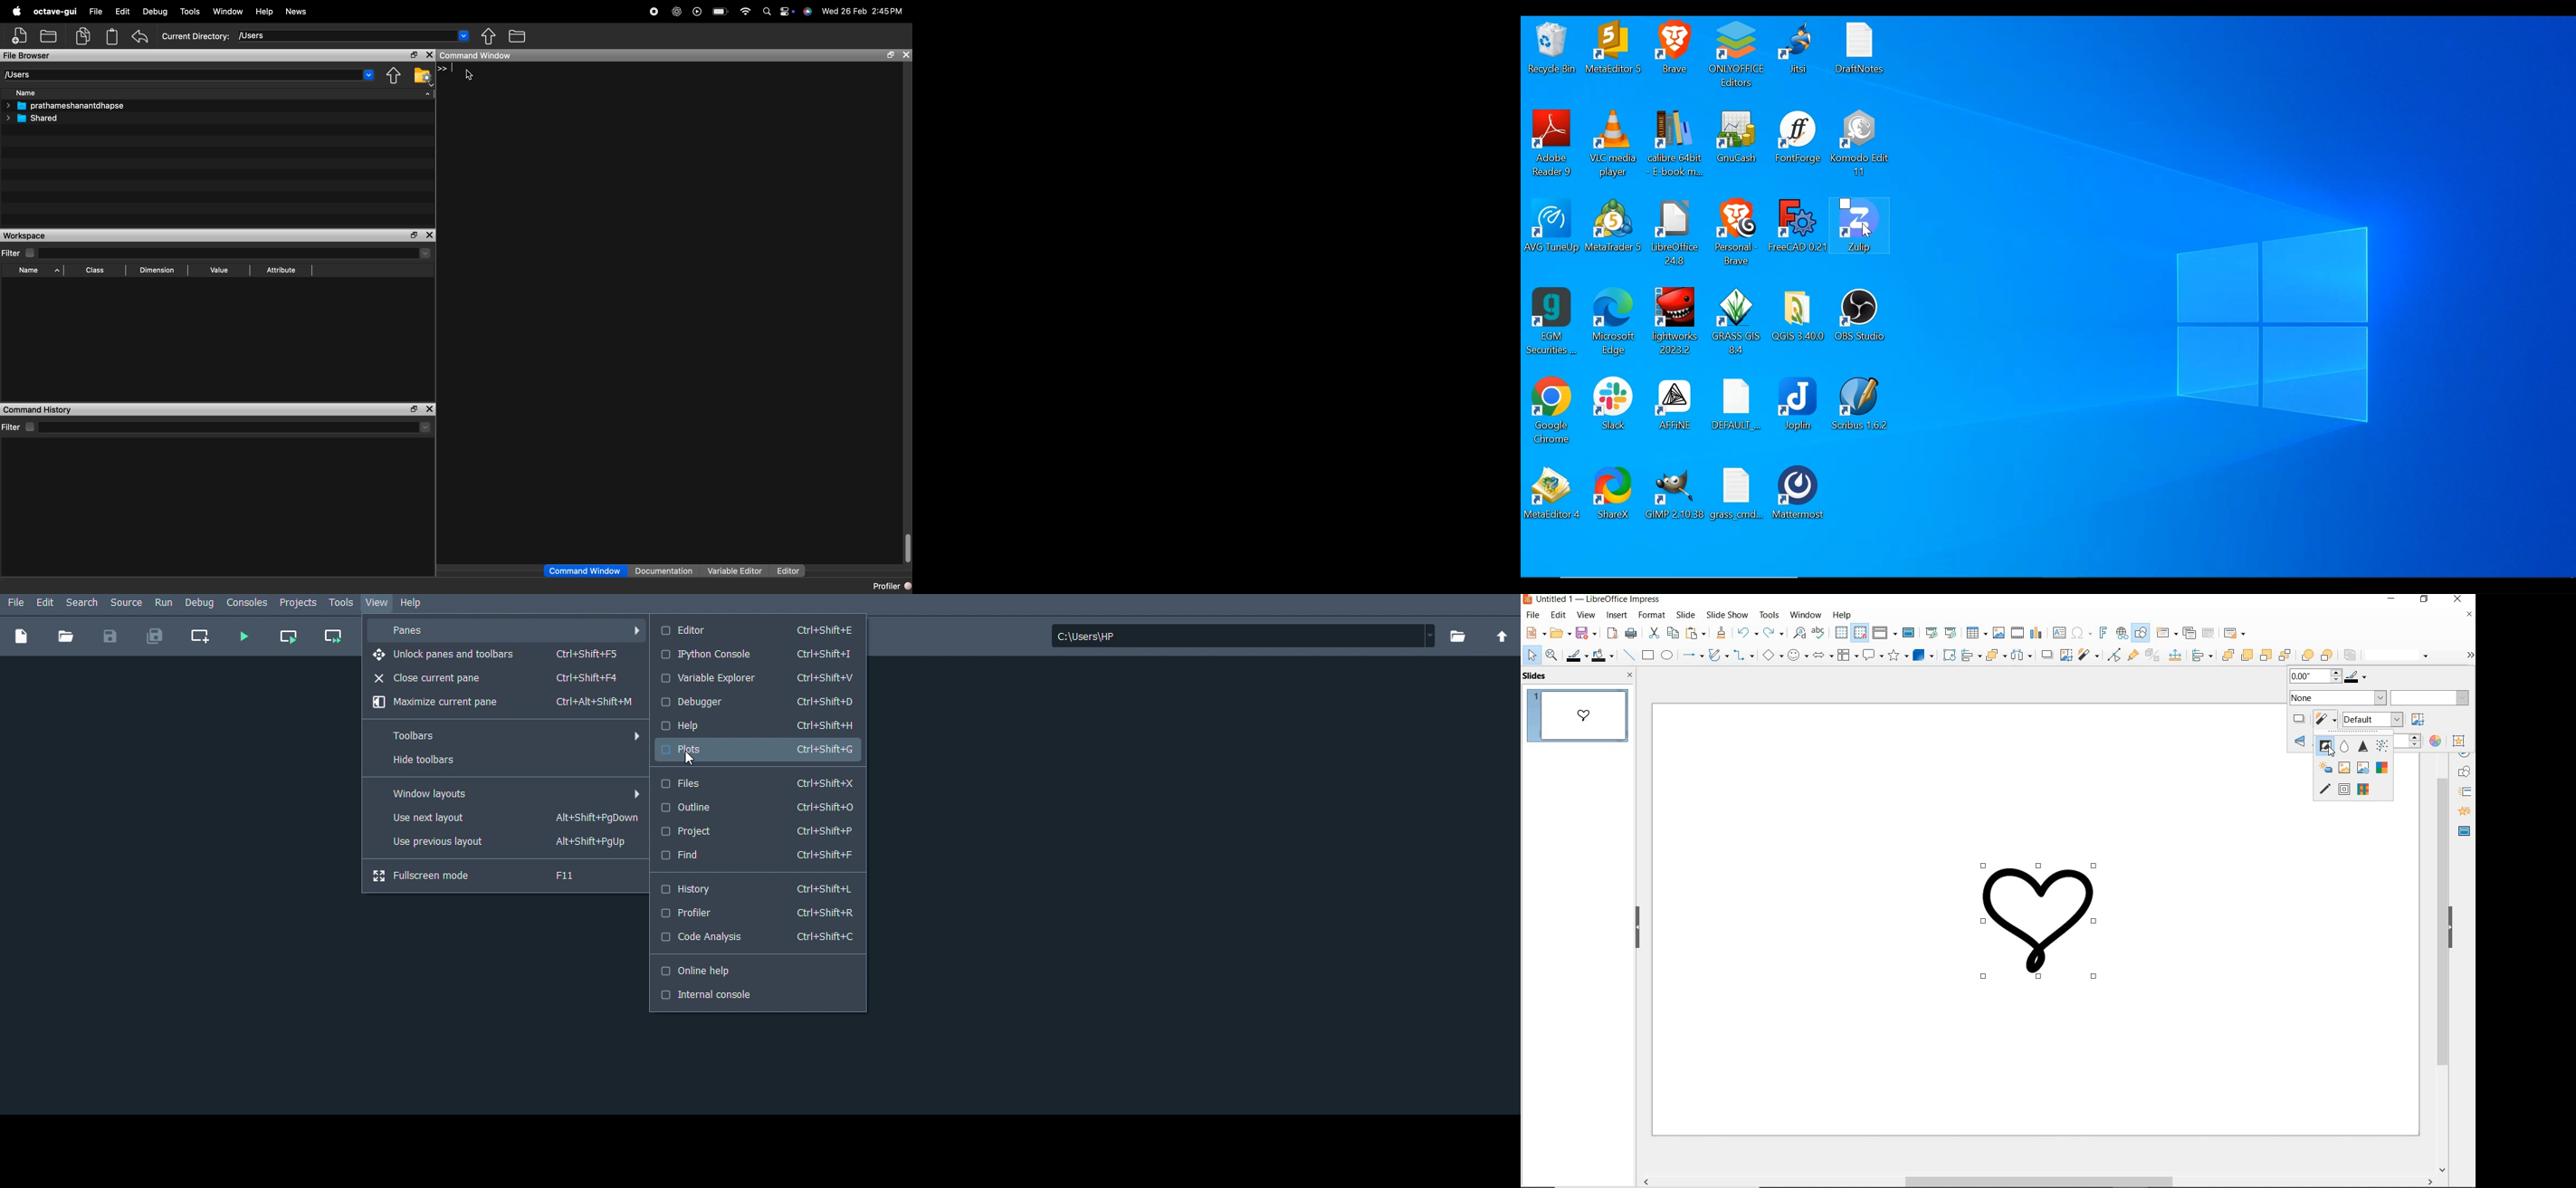 The height and width of the screenshot is (1204, 2576). Describe the element at coordinates (2245, 654) in the screenshot. I see `bring forward` at that location.